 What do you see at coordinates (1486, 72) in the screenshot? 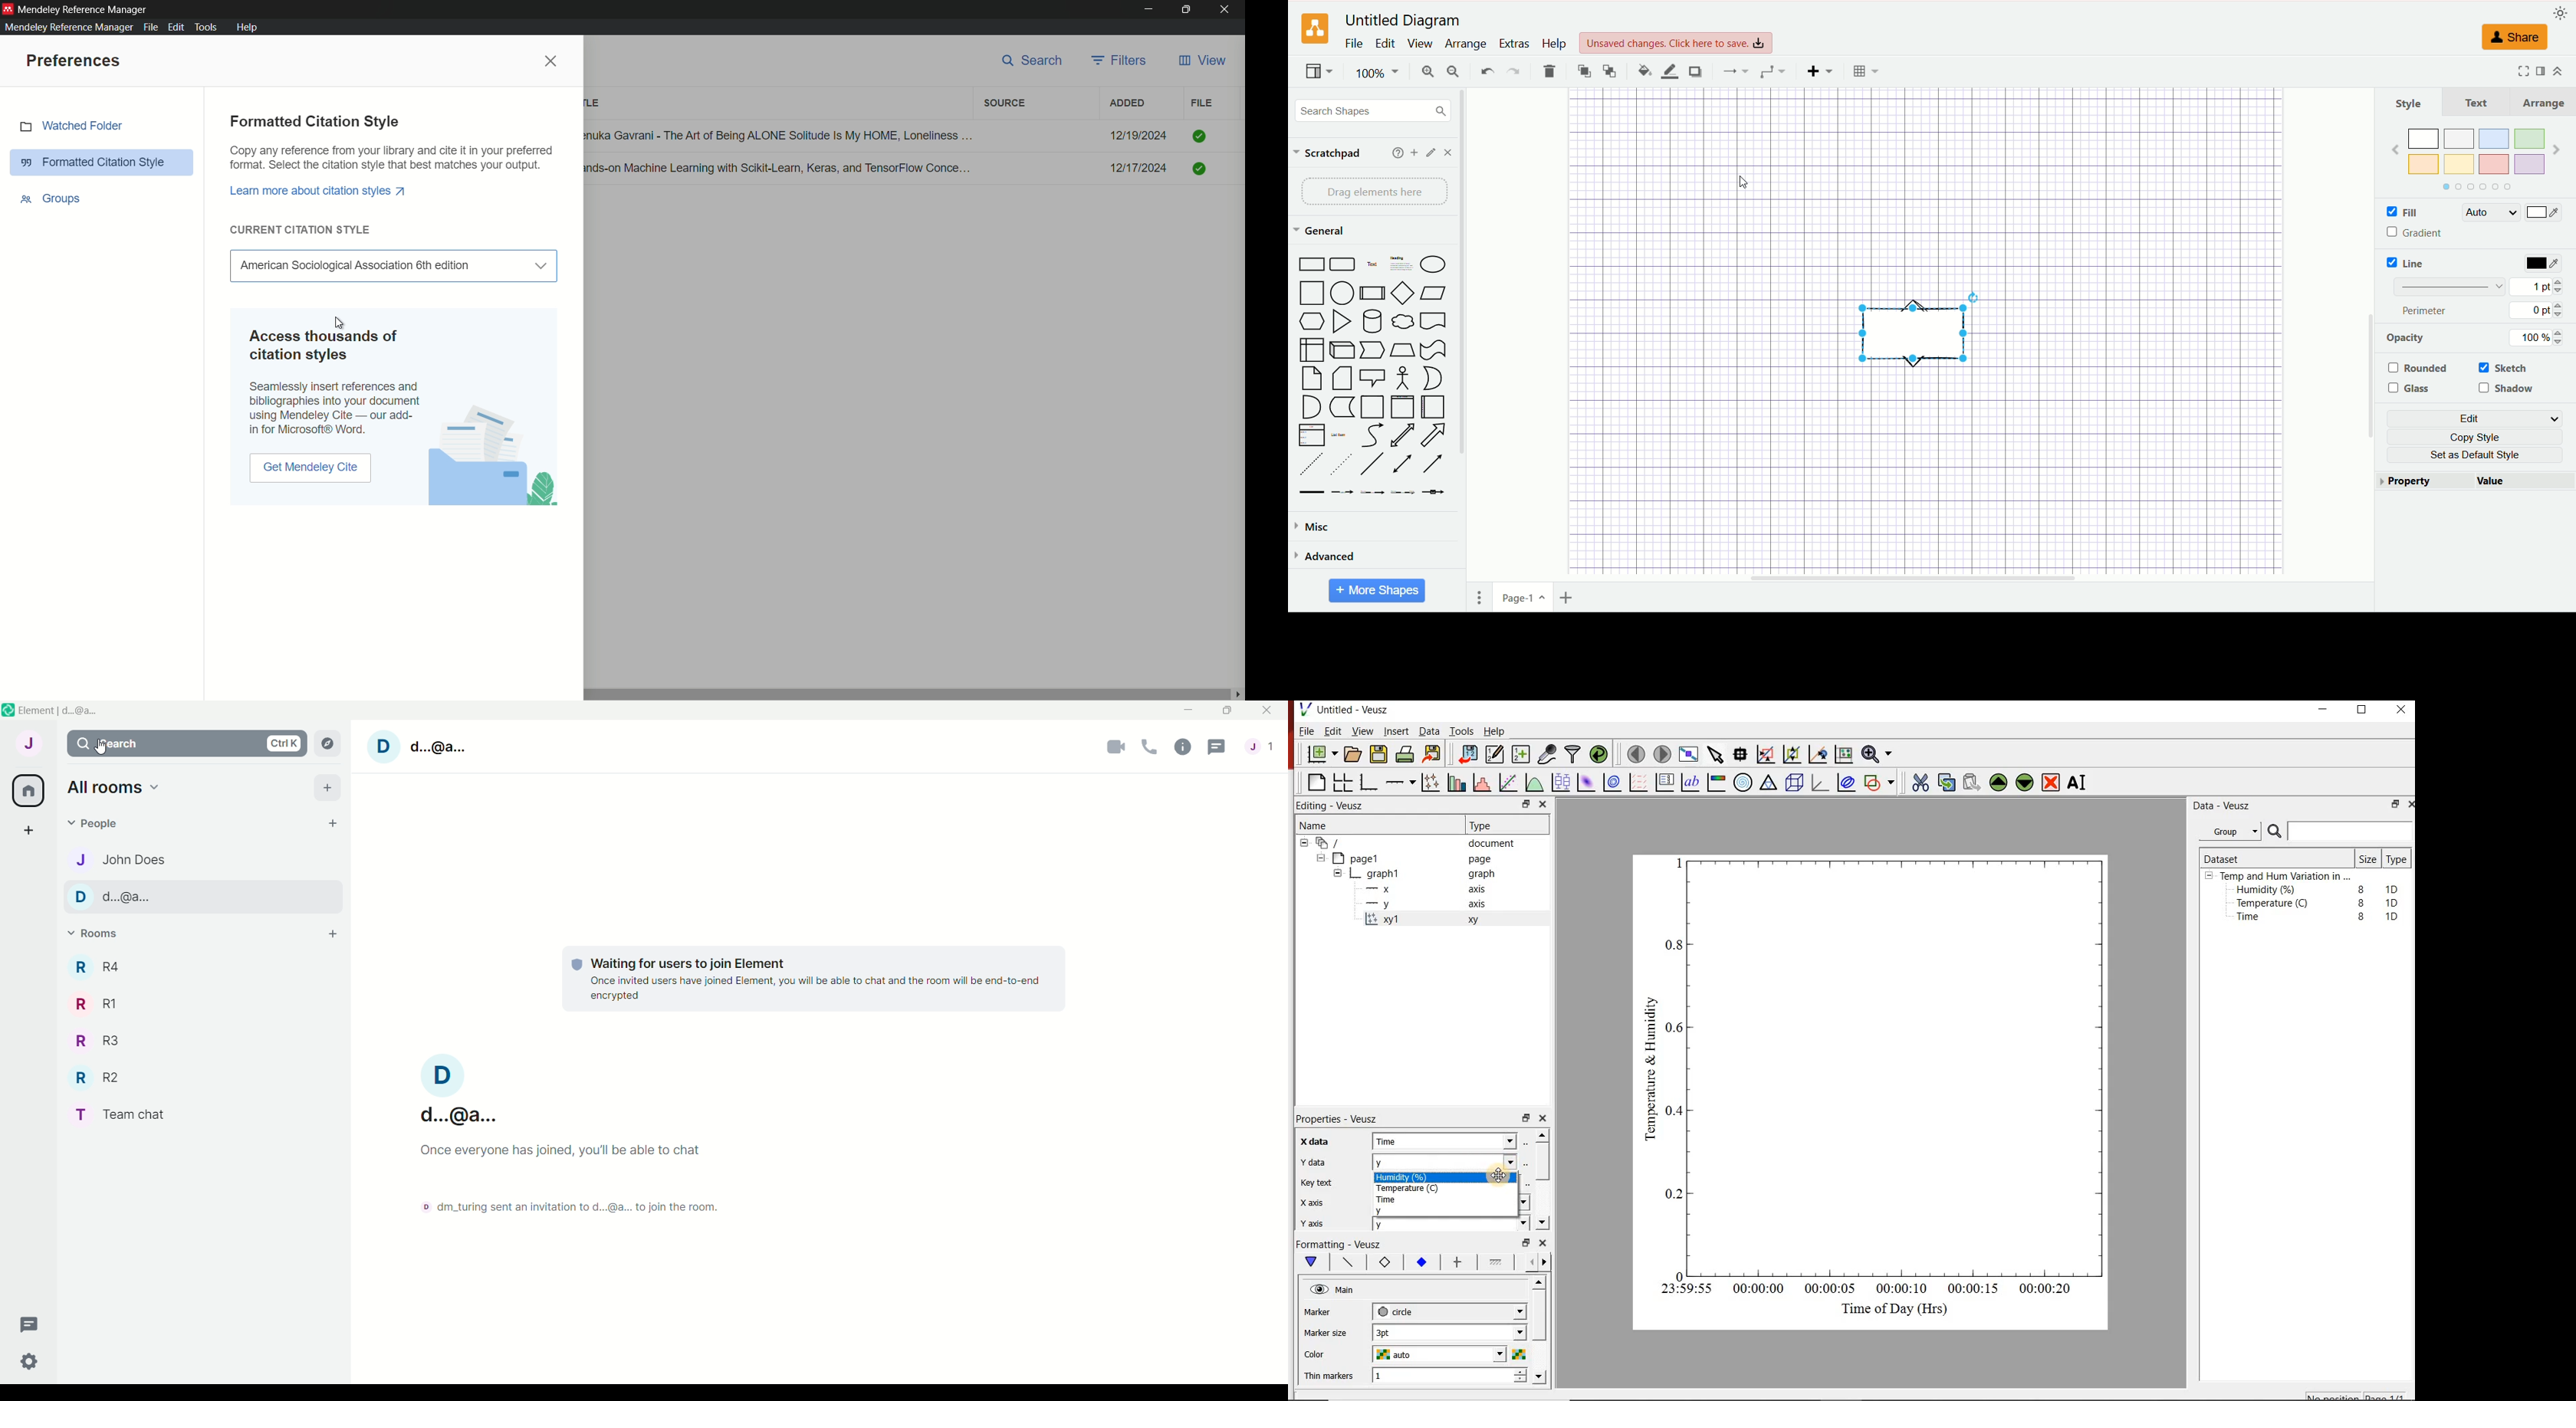
I see `undo` at bounding box center [1486, 72].